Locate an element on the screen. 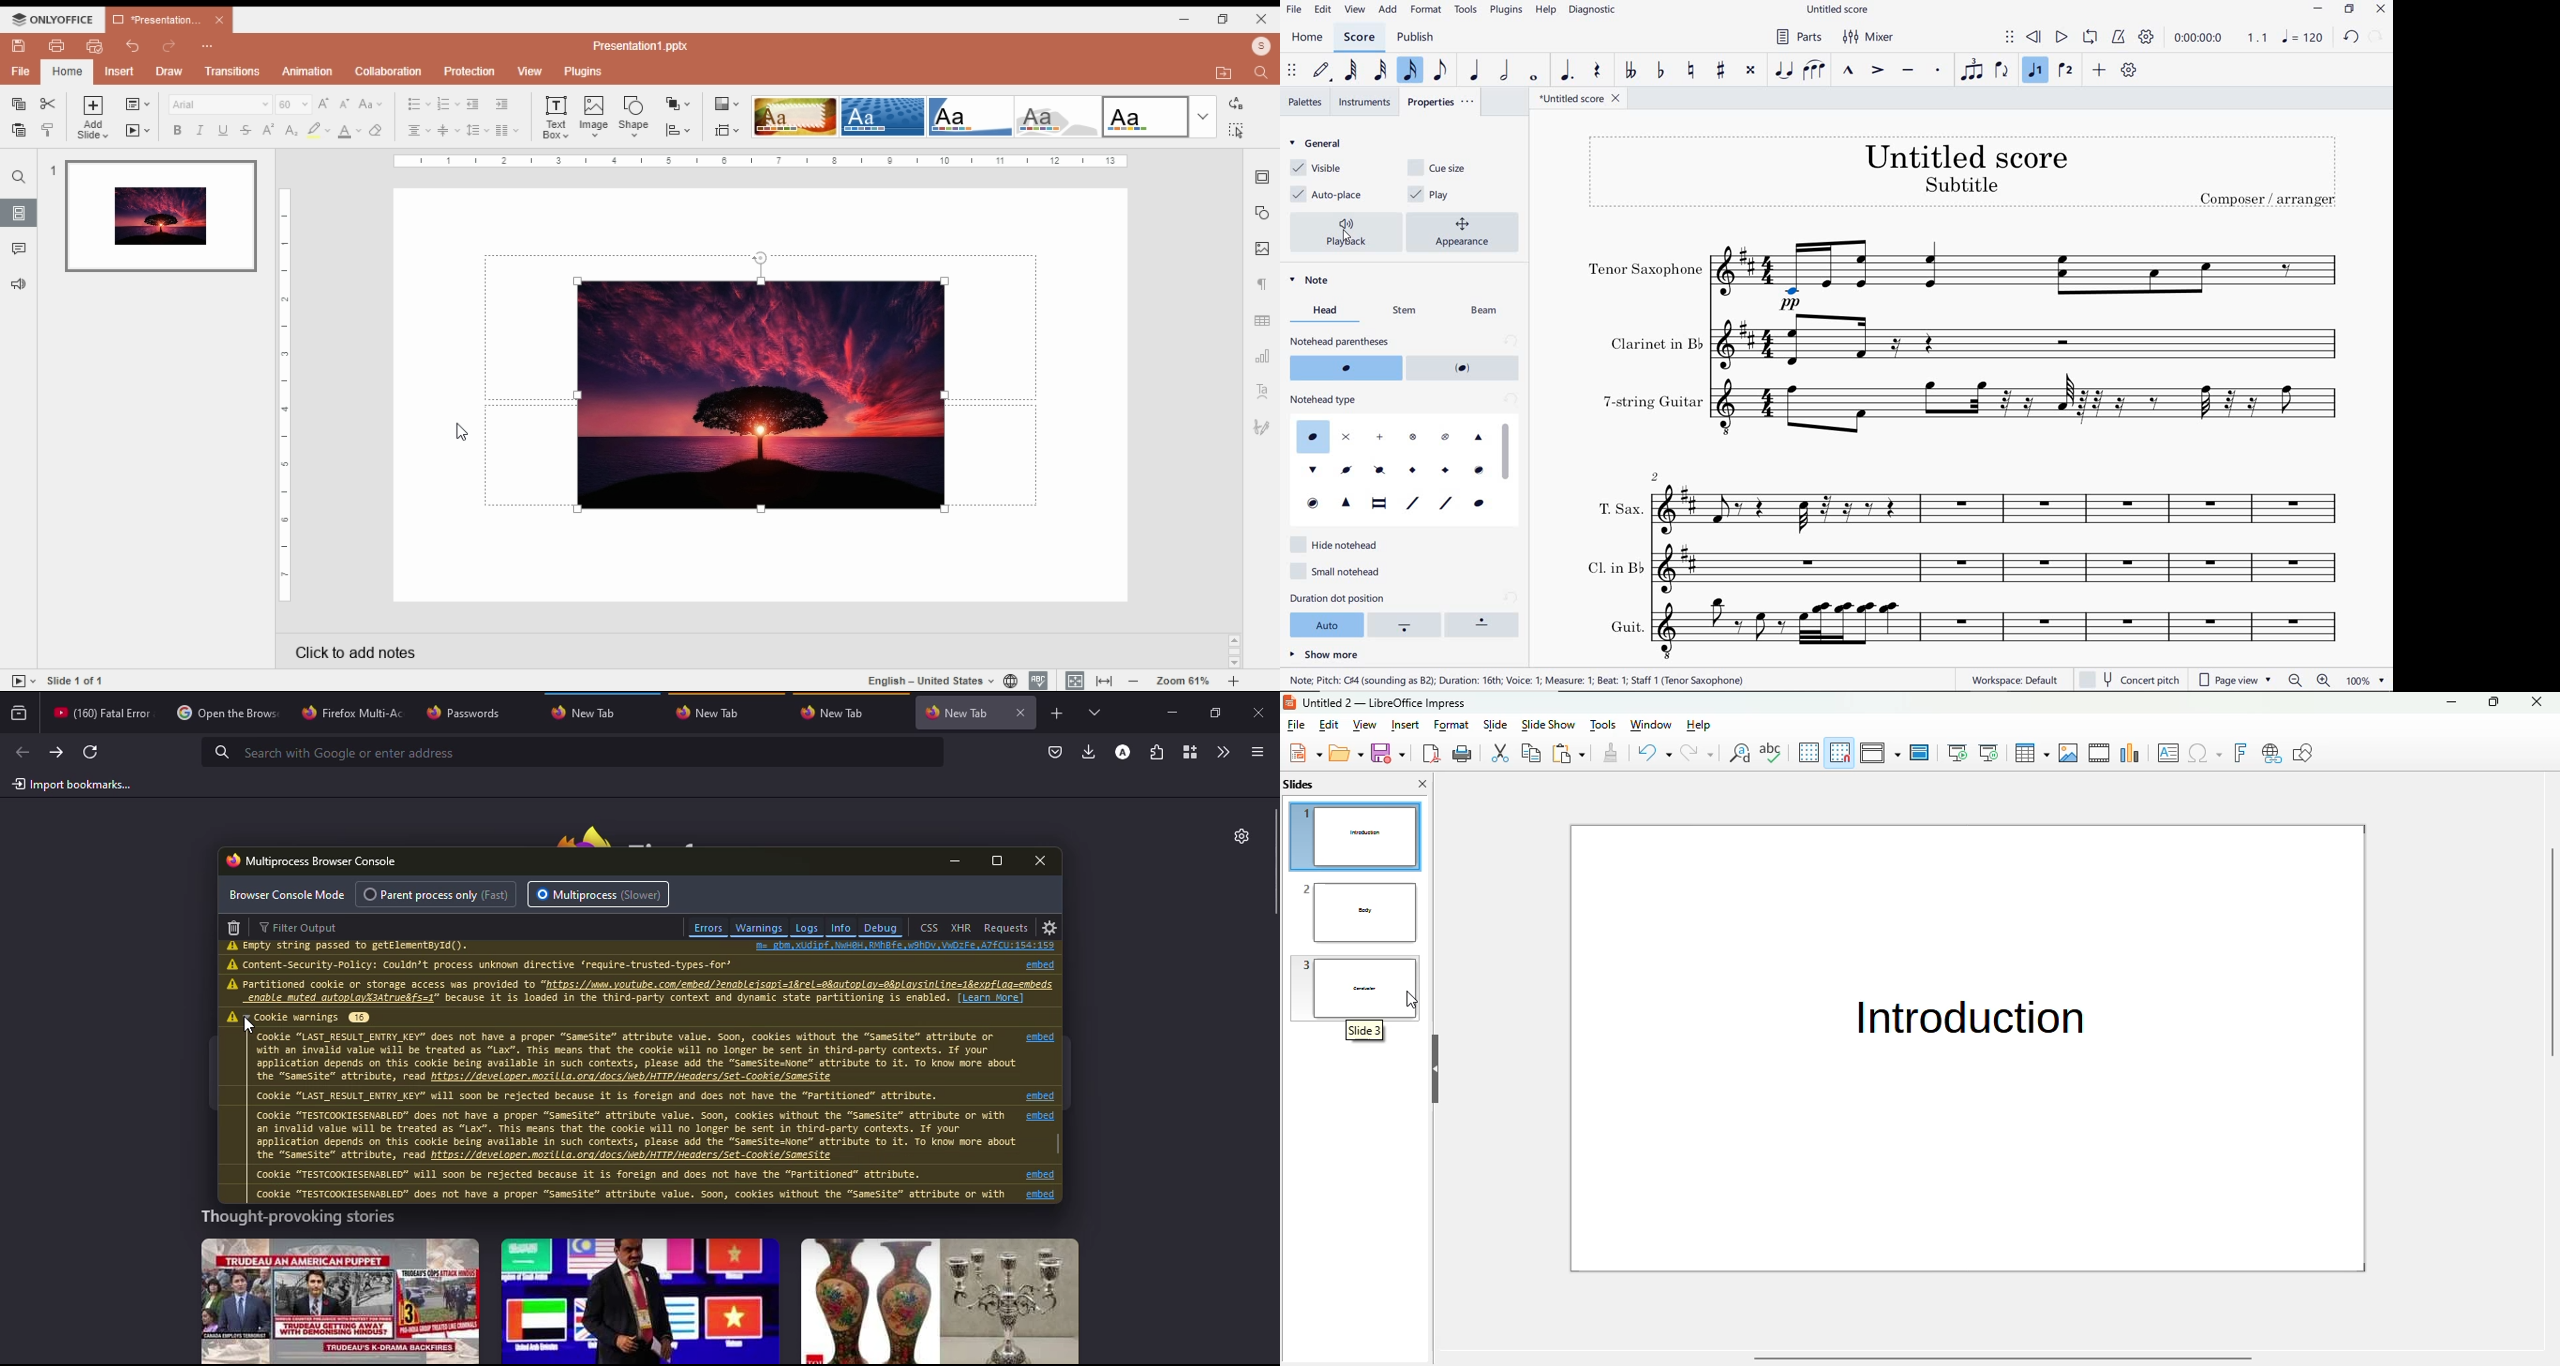 This screenshot has height=1372, width=2576. bullets is located at coordinates (418, 105).